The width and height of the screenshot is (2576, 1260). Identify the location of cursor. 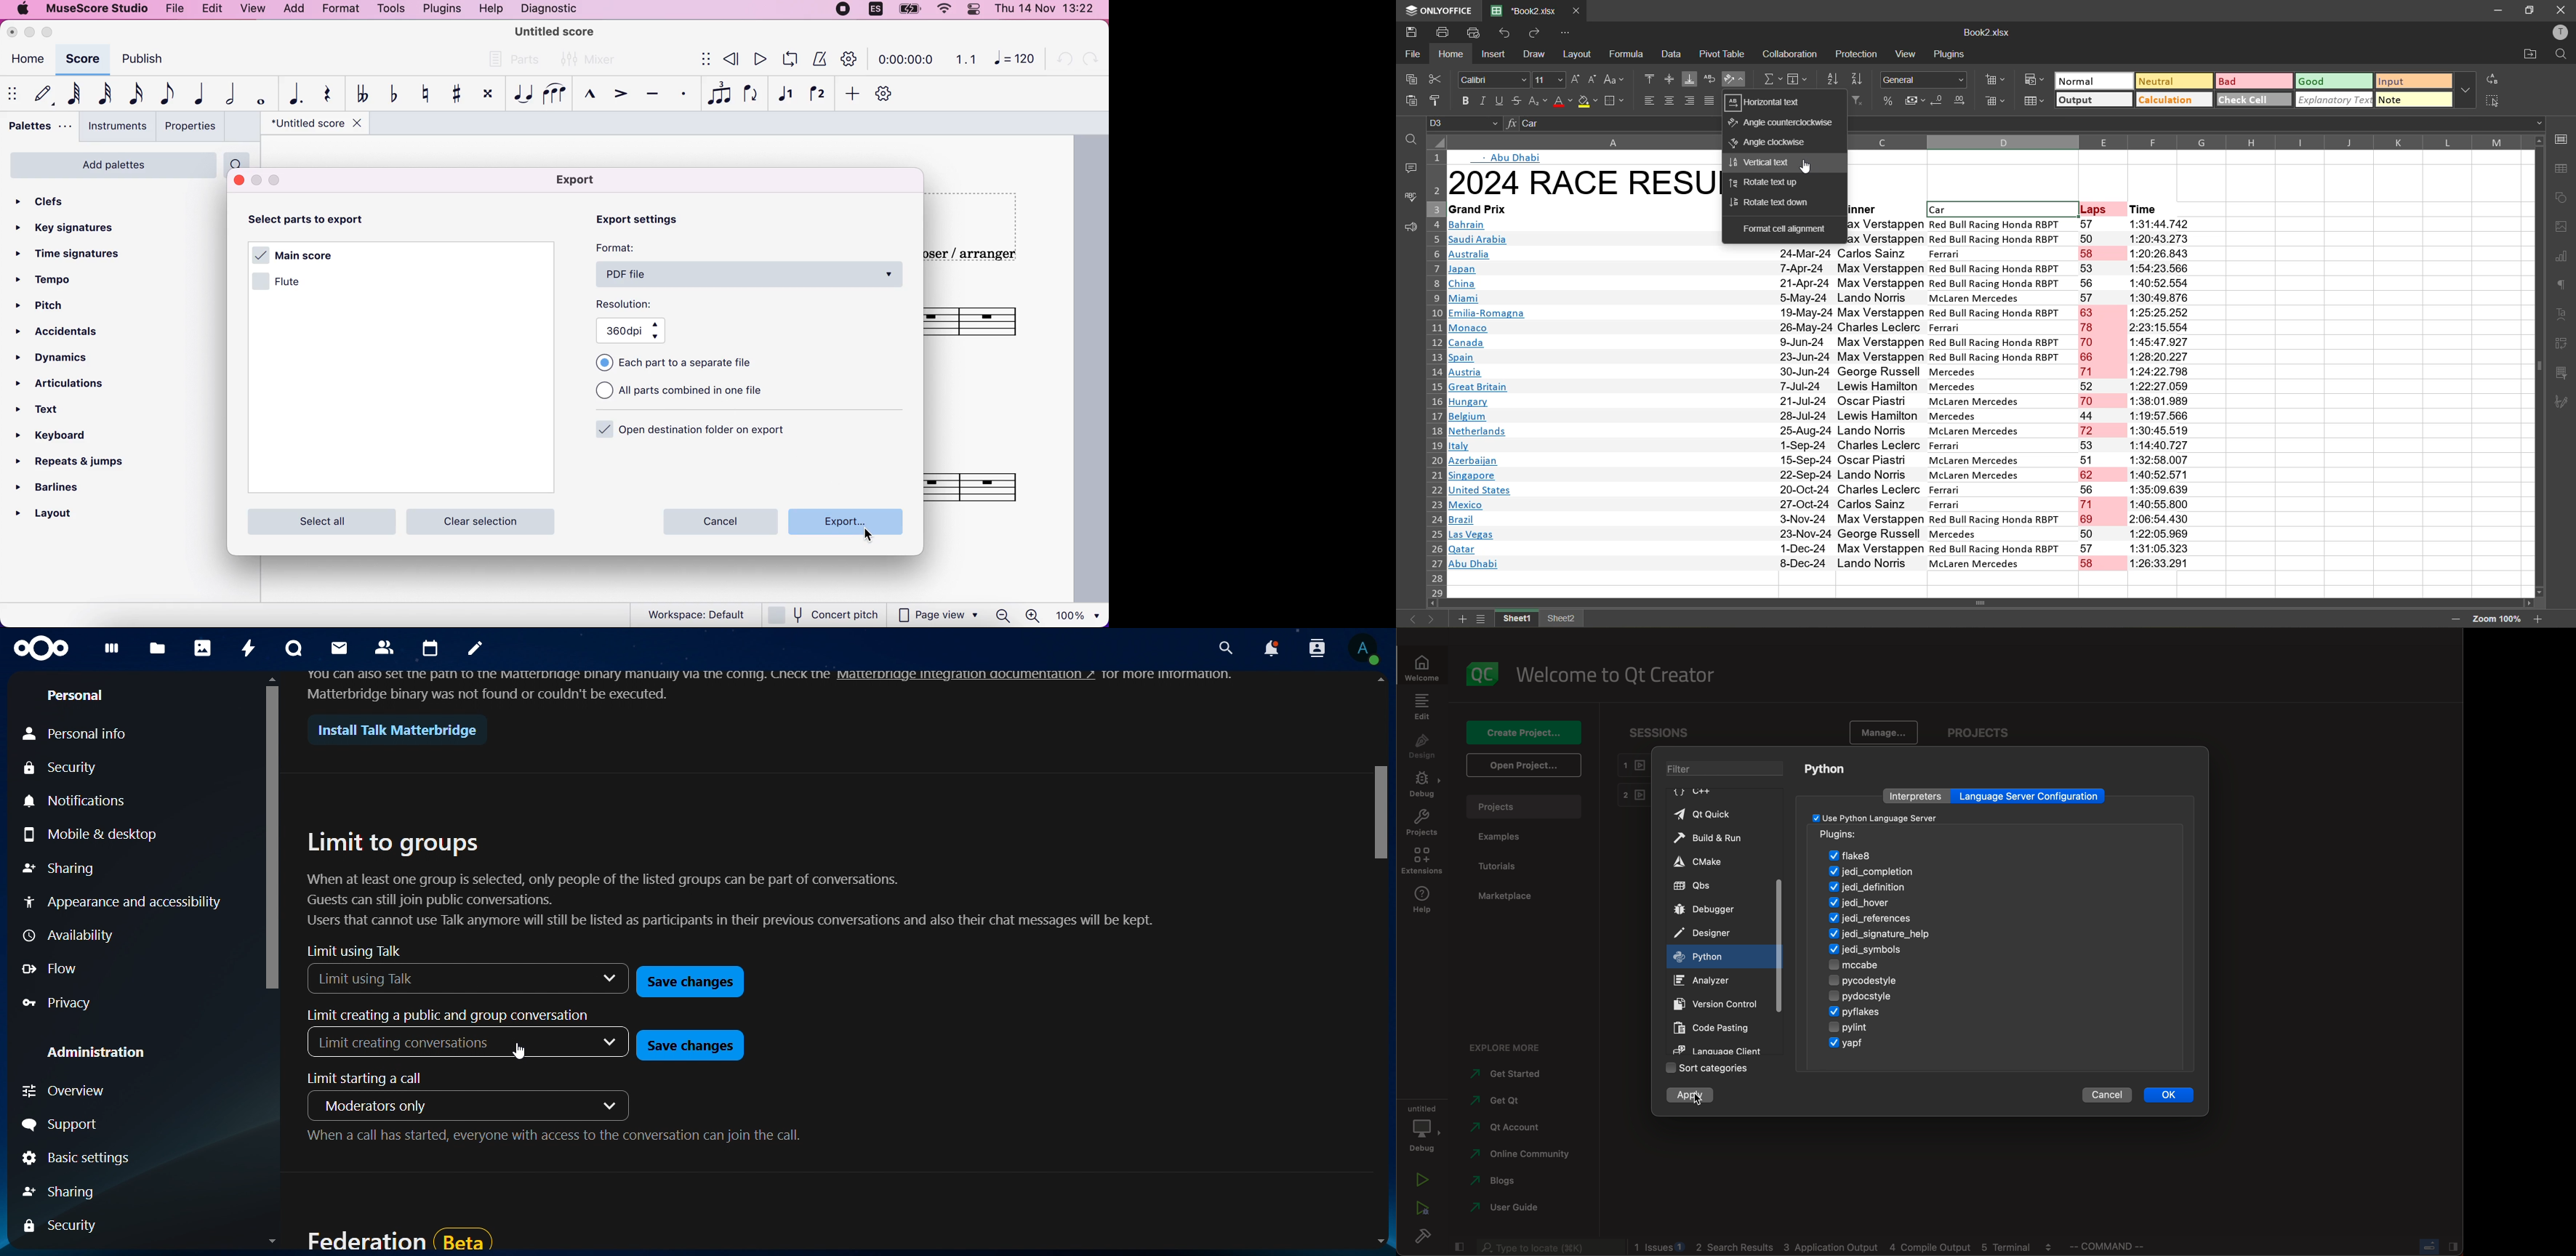
(1699, 1100).